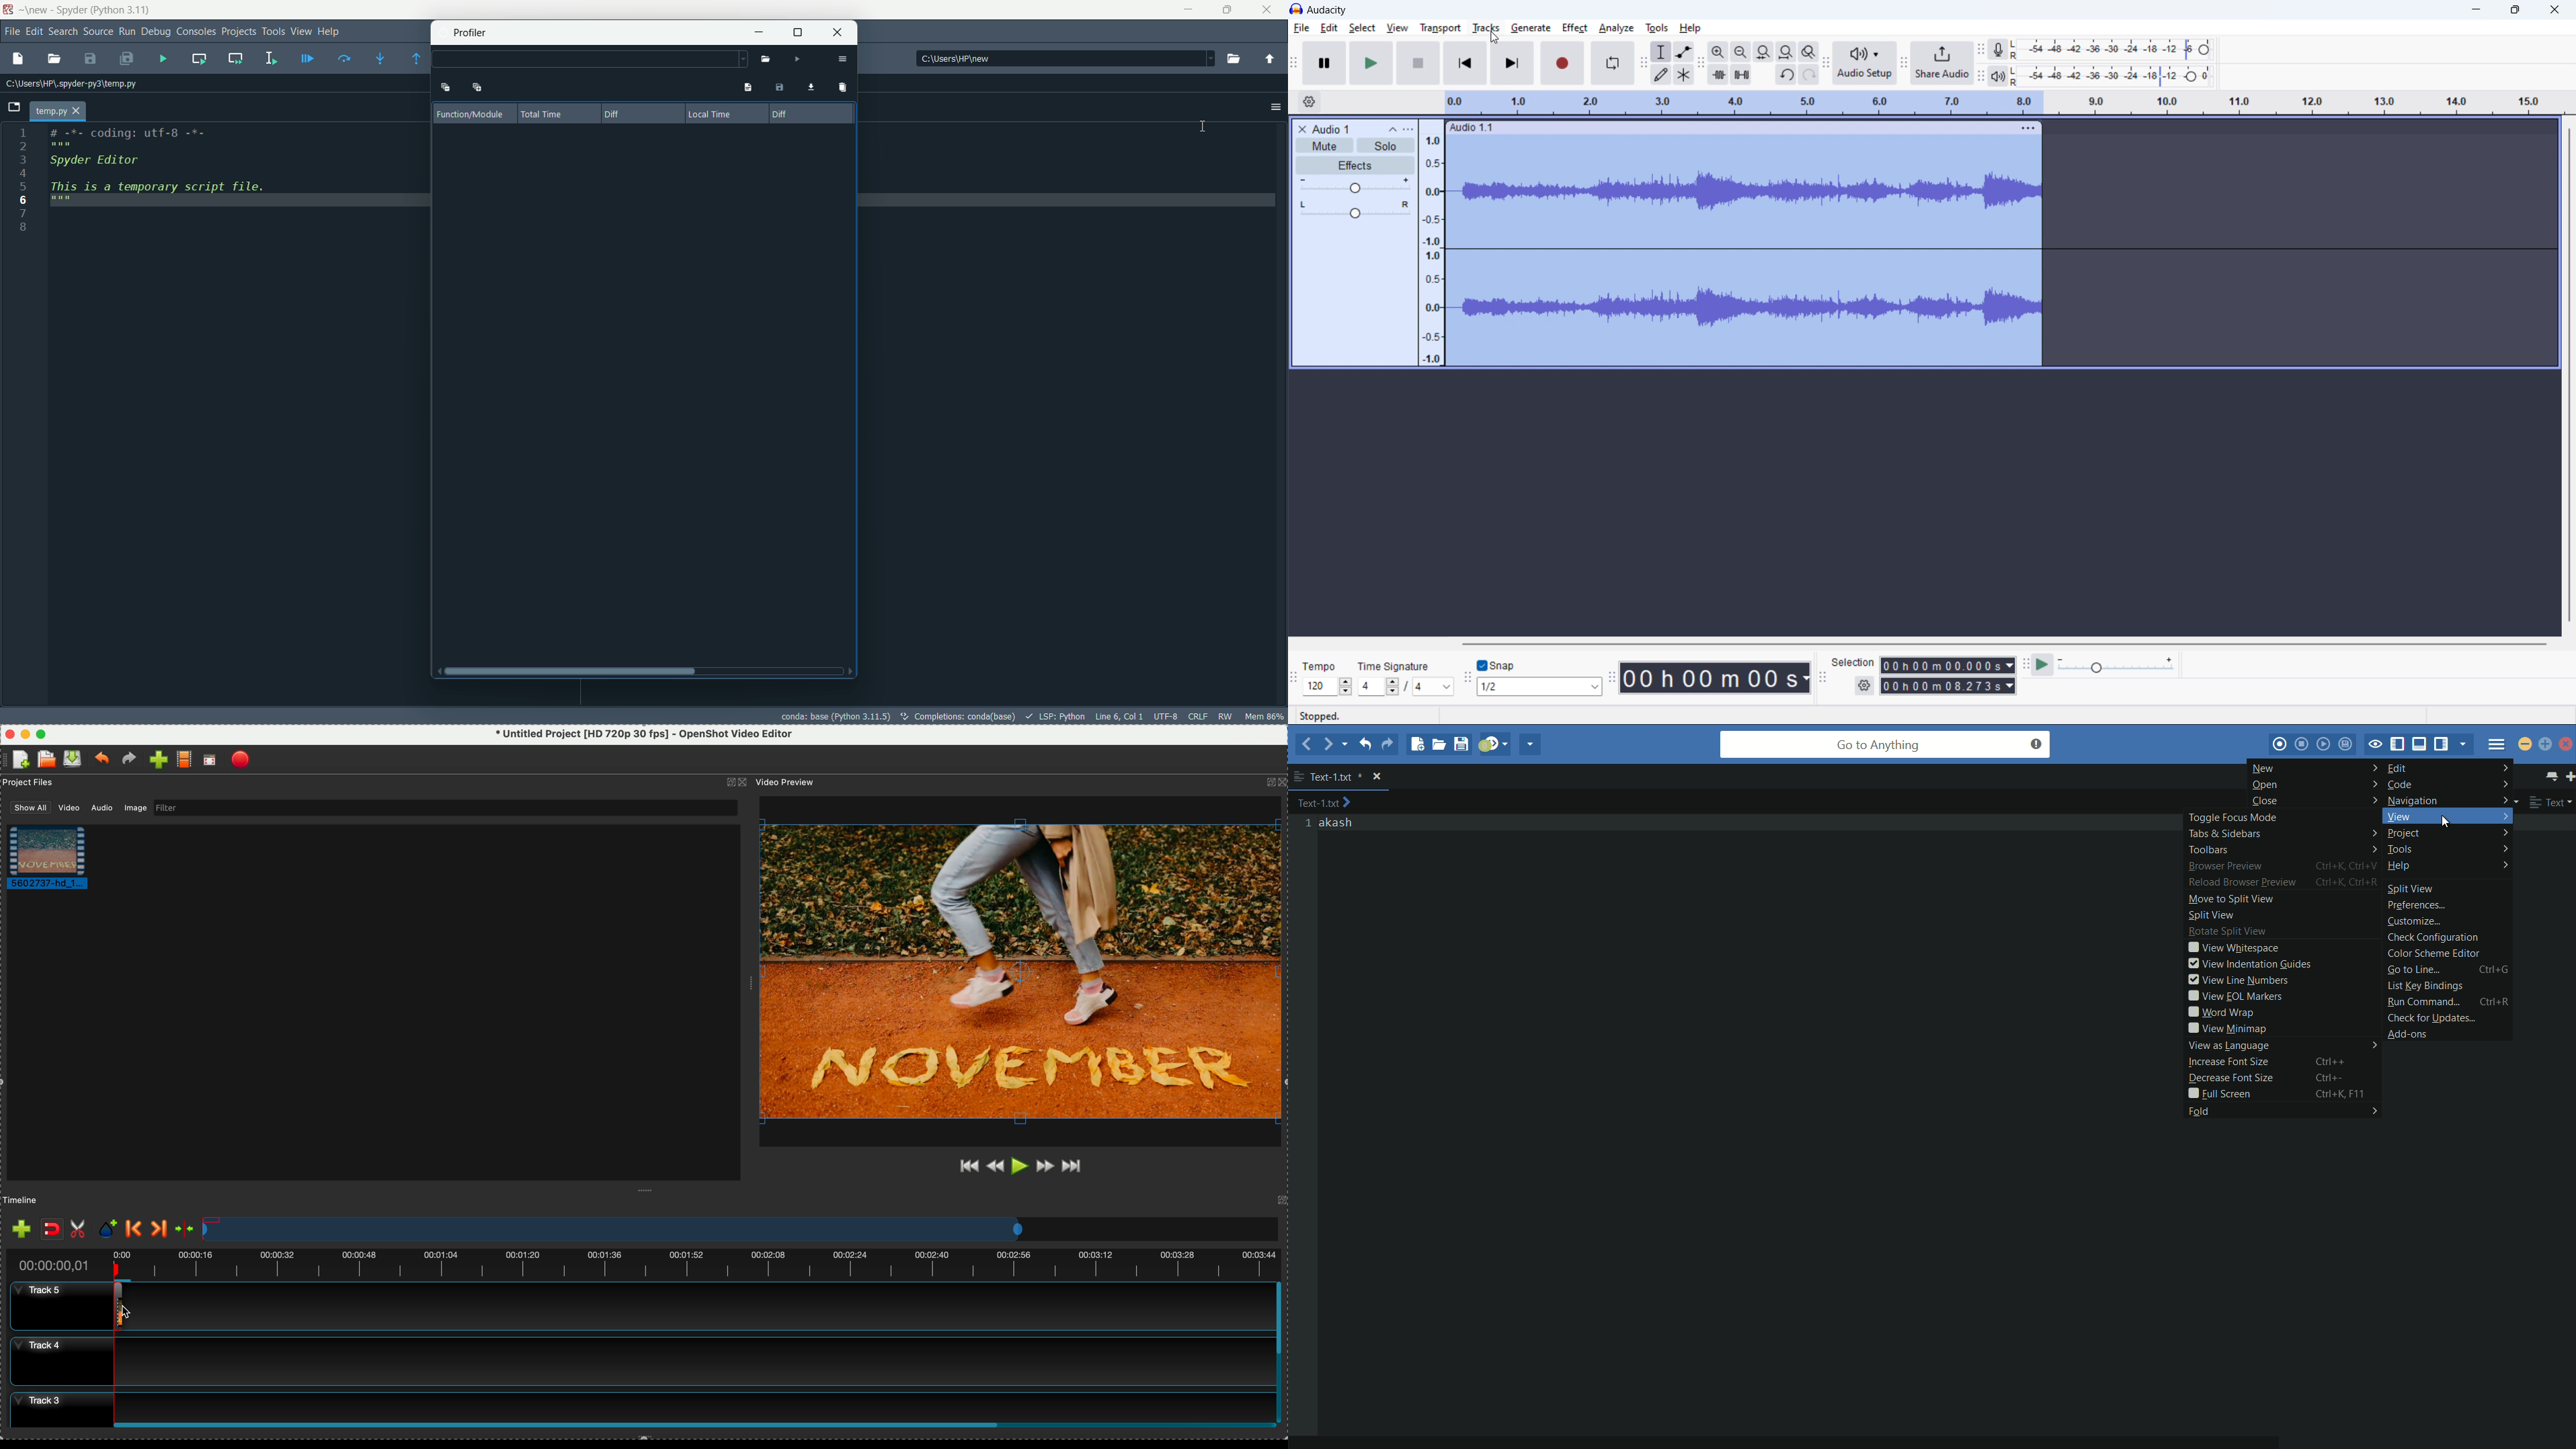 The image size is (2576, 1456). What do you see at coordinates (1866, 64) in the screenshot?
I see `audio setup` at bounding box center [1866, 64].